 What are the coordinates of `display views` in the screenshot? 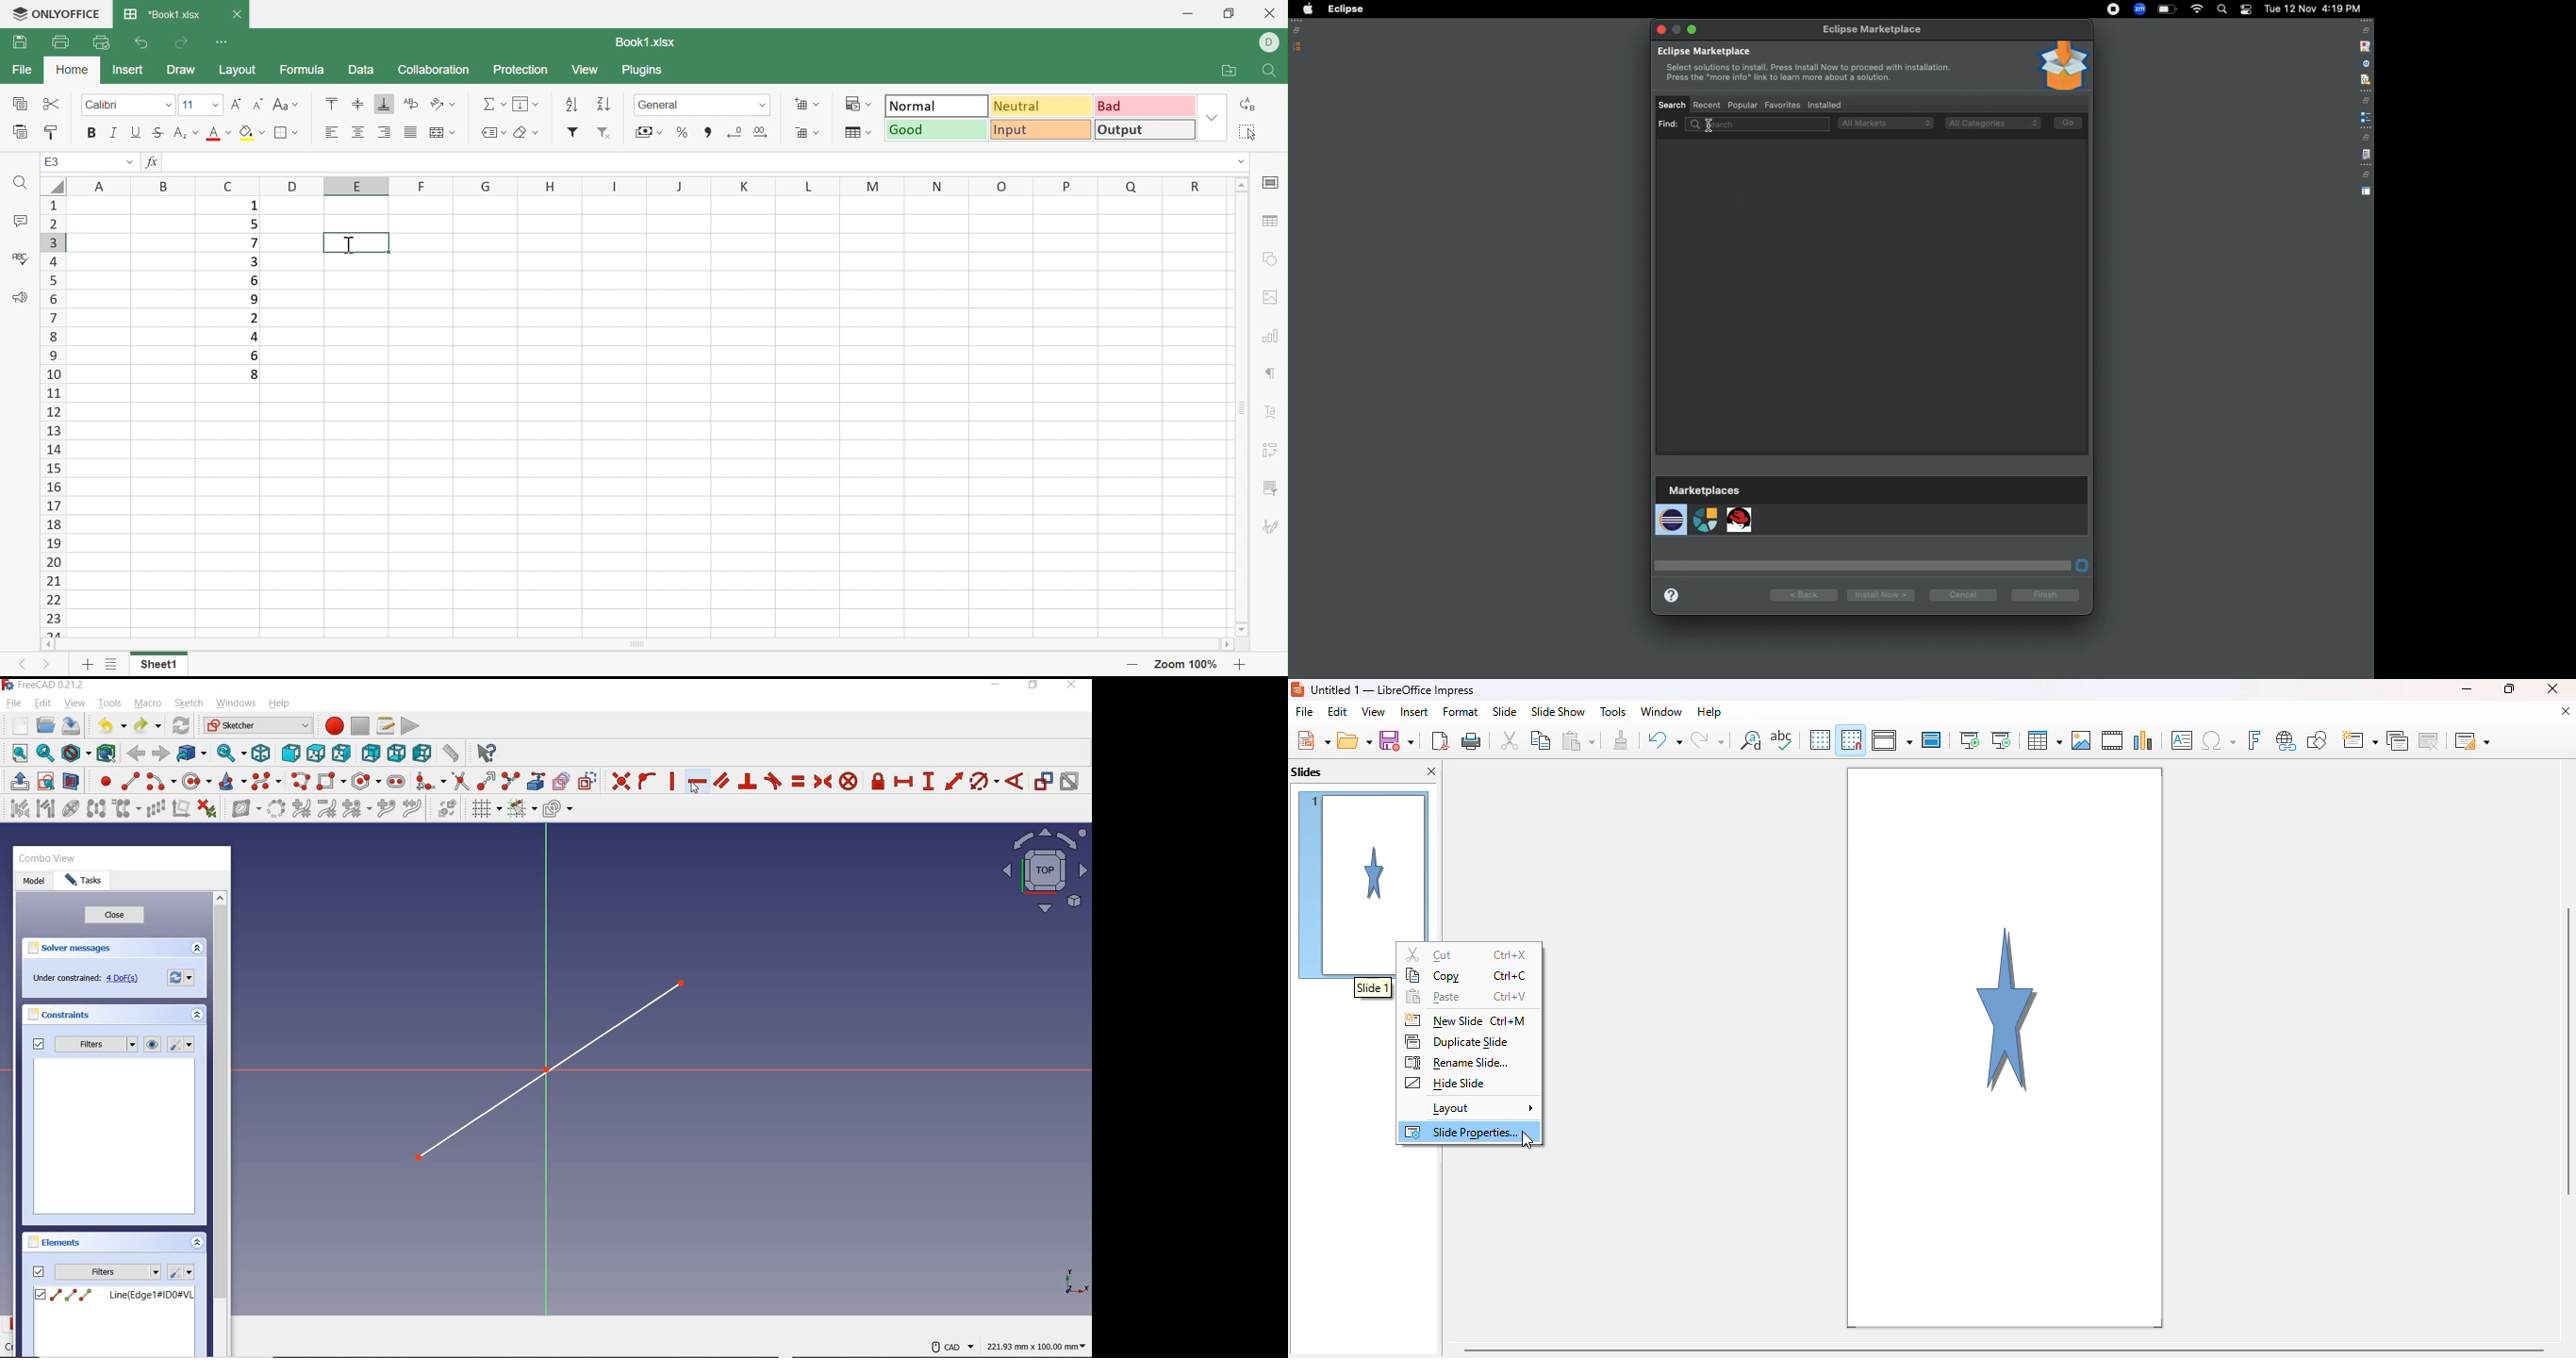 It's located at (1891, 739).